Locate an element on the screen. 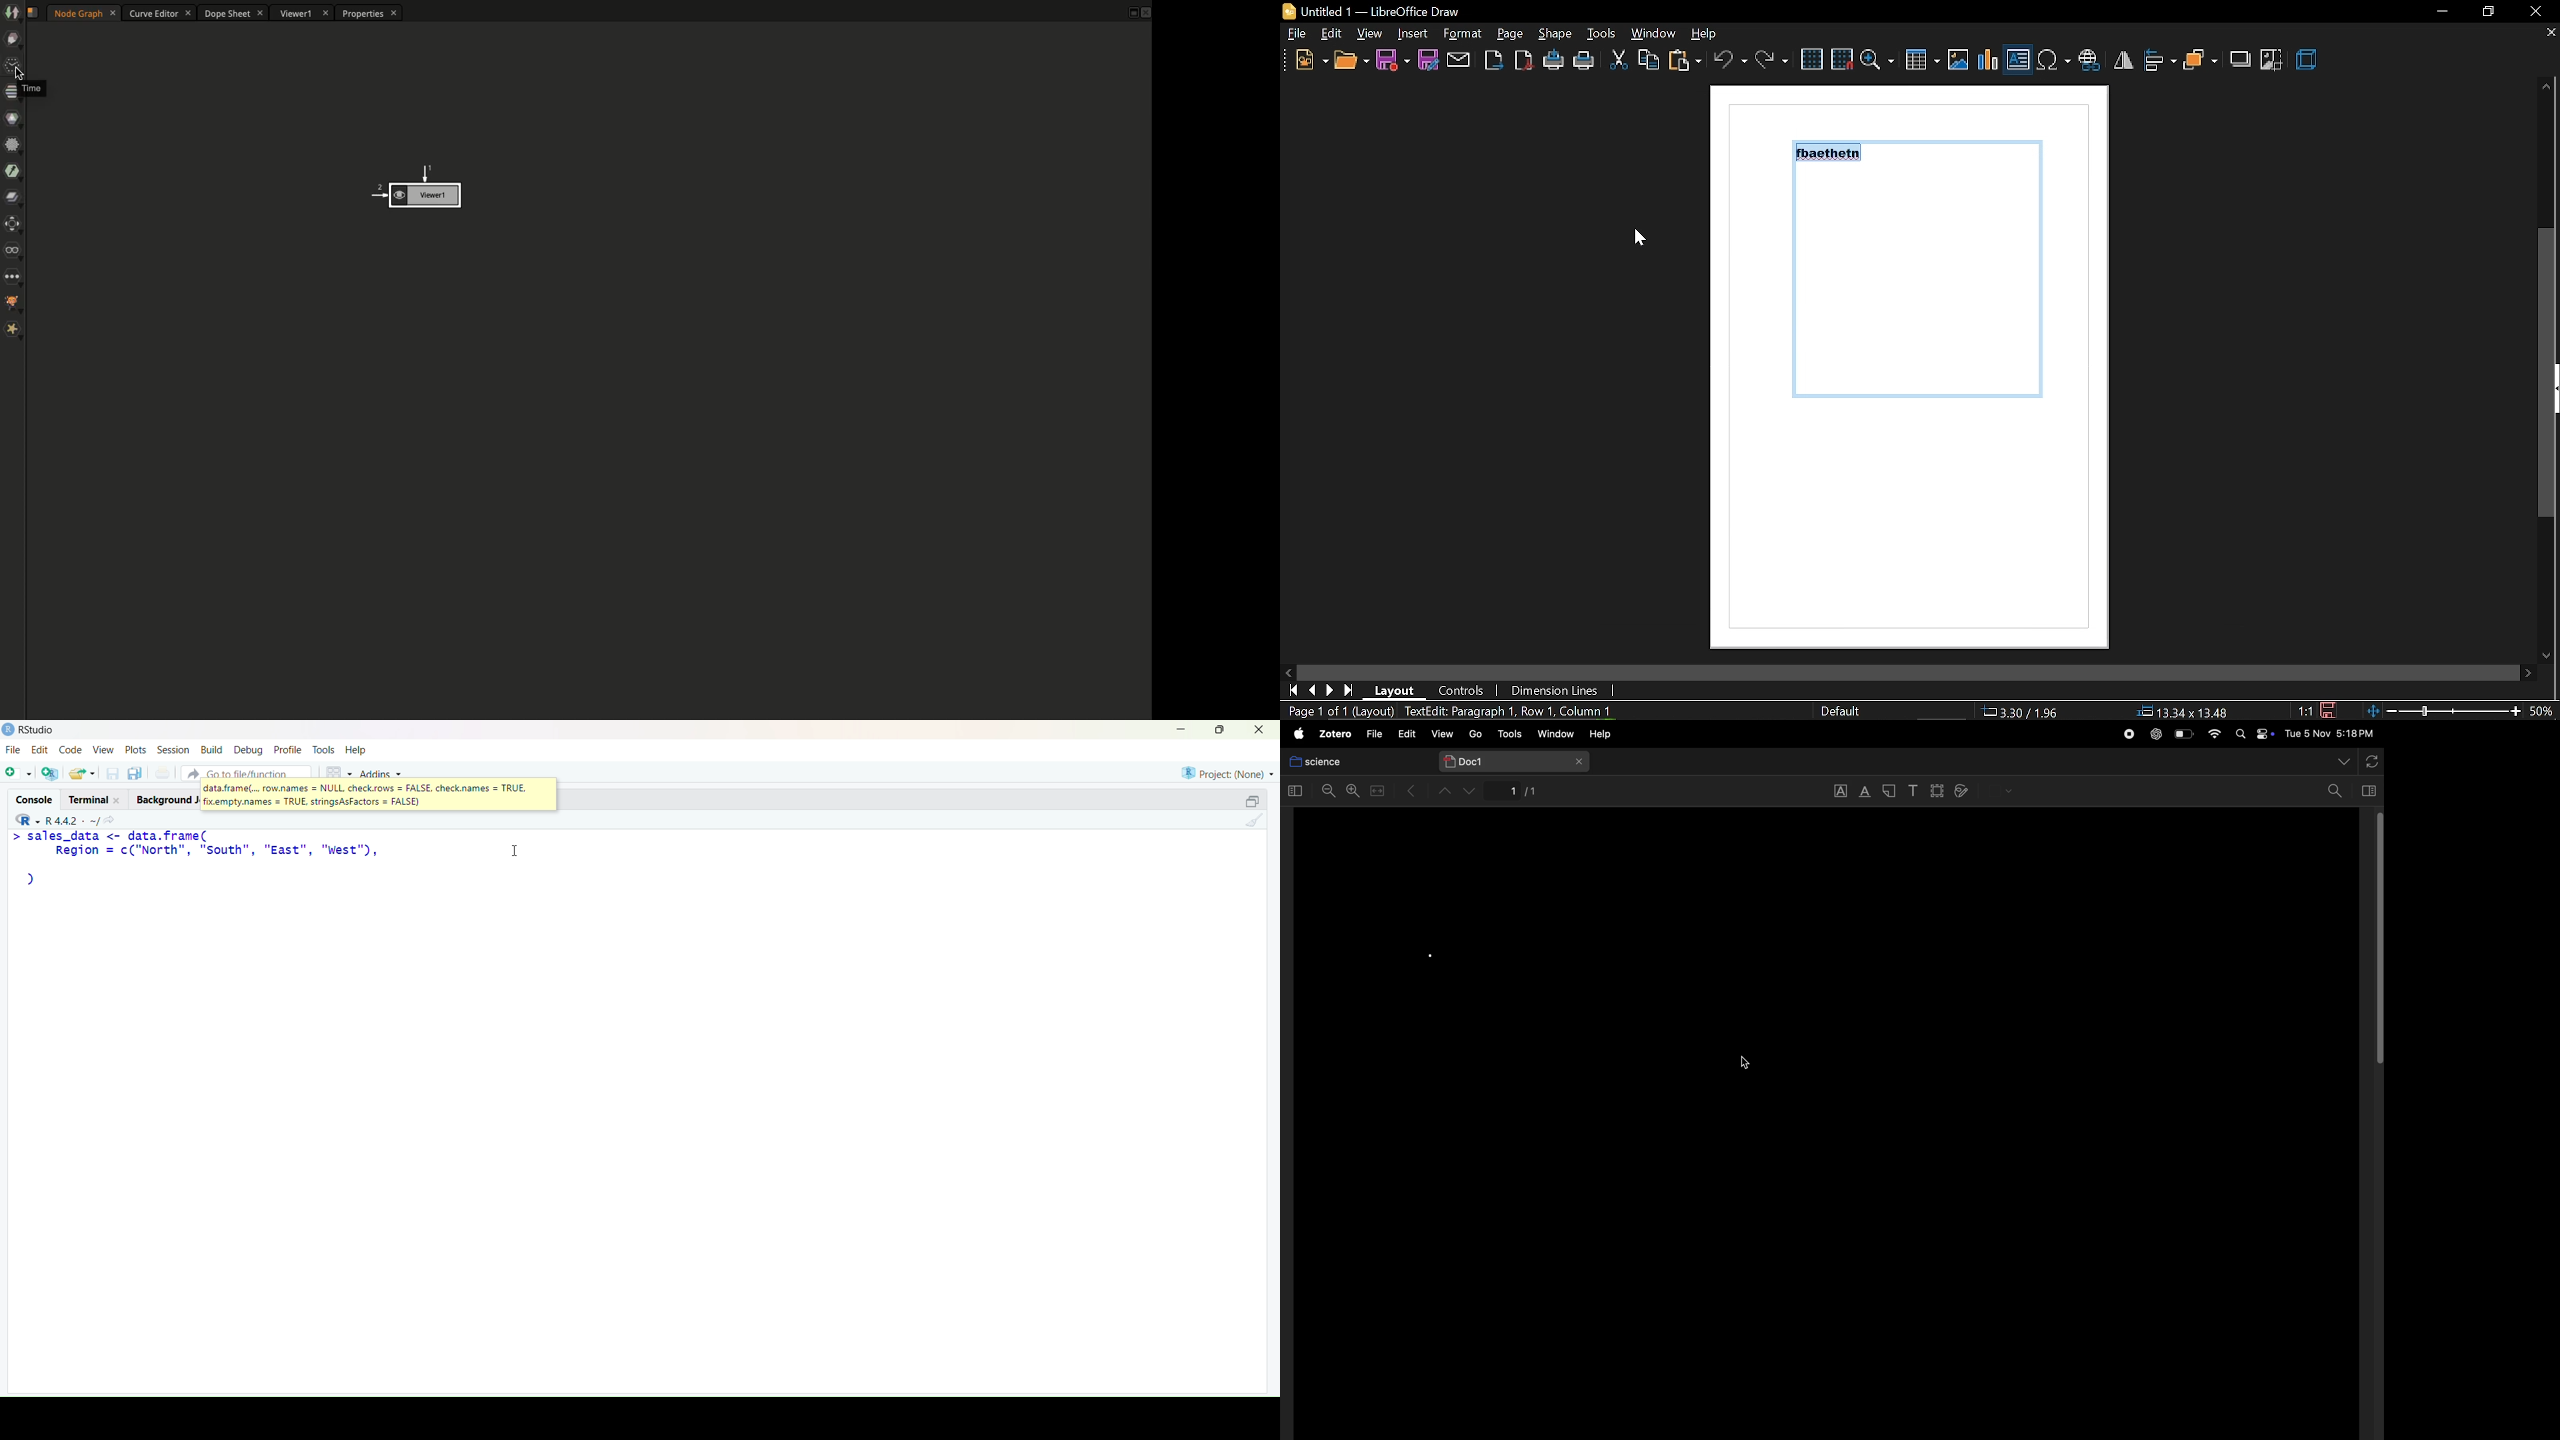 The height and width of the screenshot is (1456, 2576). scaling factor (1:1) is located at coordinates (2305, 709).